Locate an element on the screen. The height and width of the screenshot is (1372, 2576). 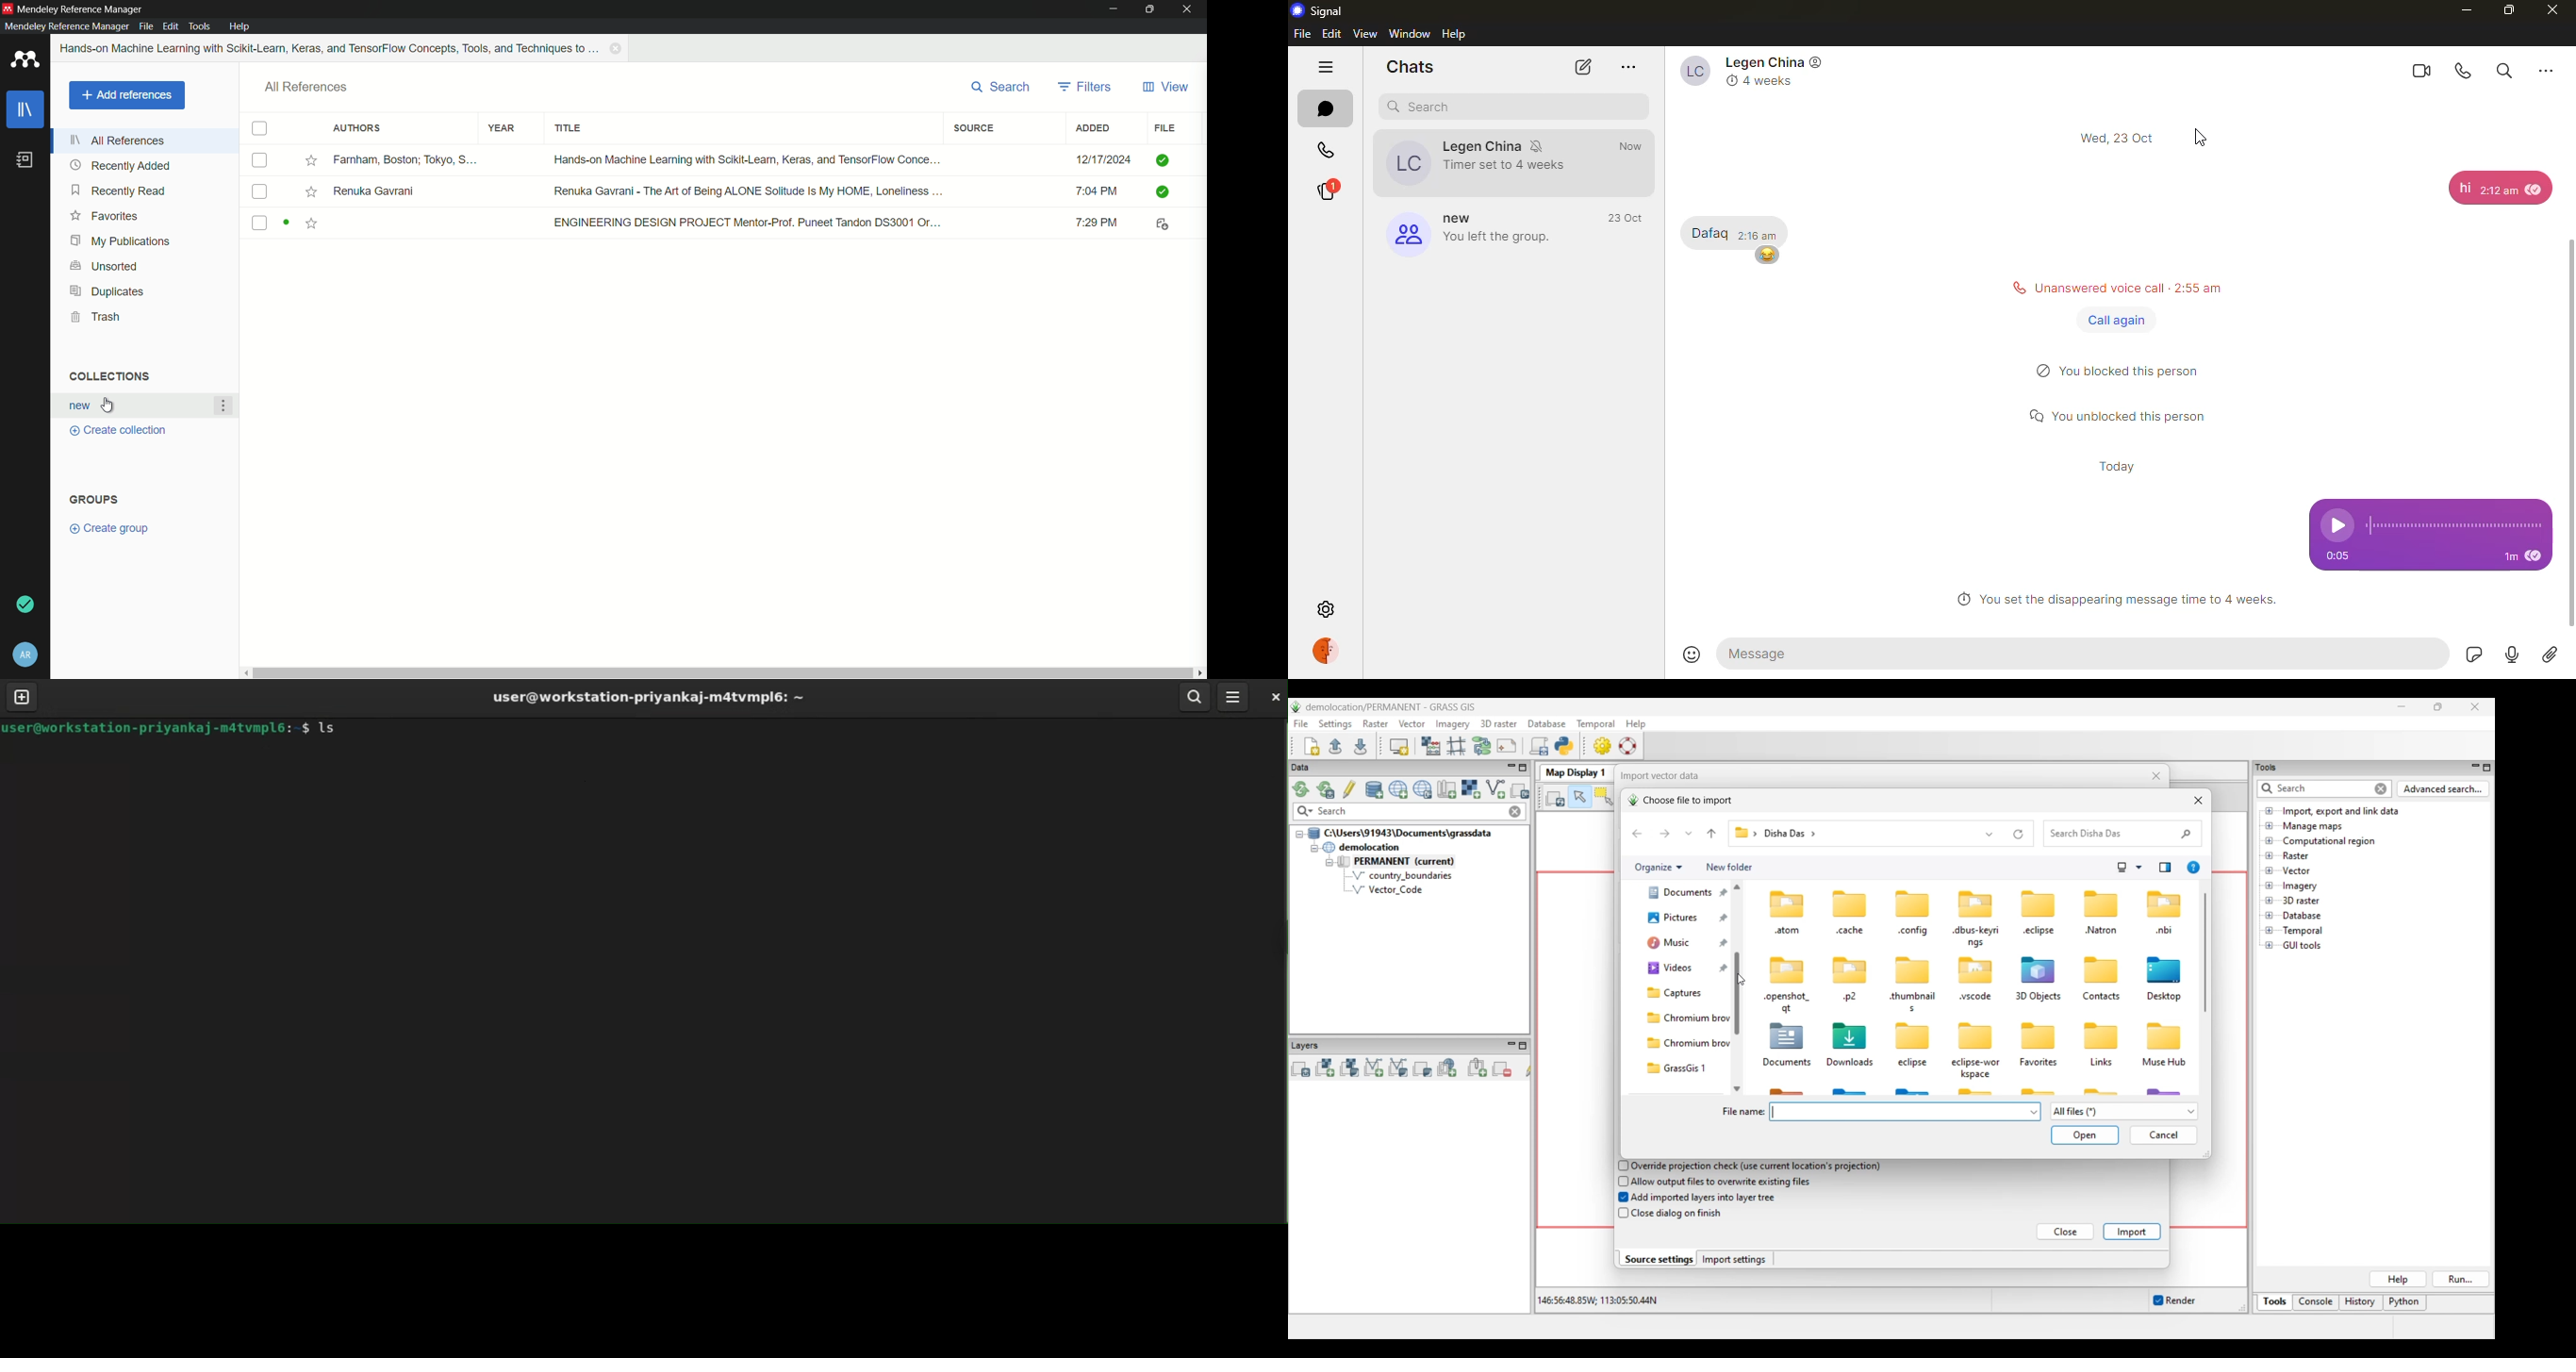
book-2 is located at coordinates (718, 192).